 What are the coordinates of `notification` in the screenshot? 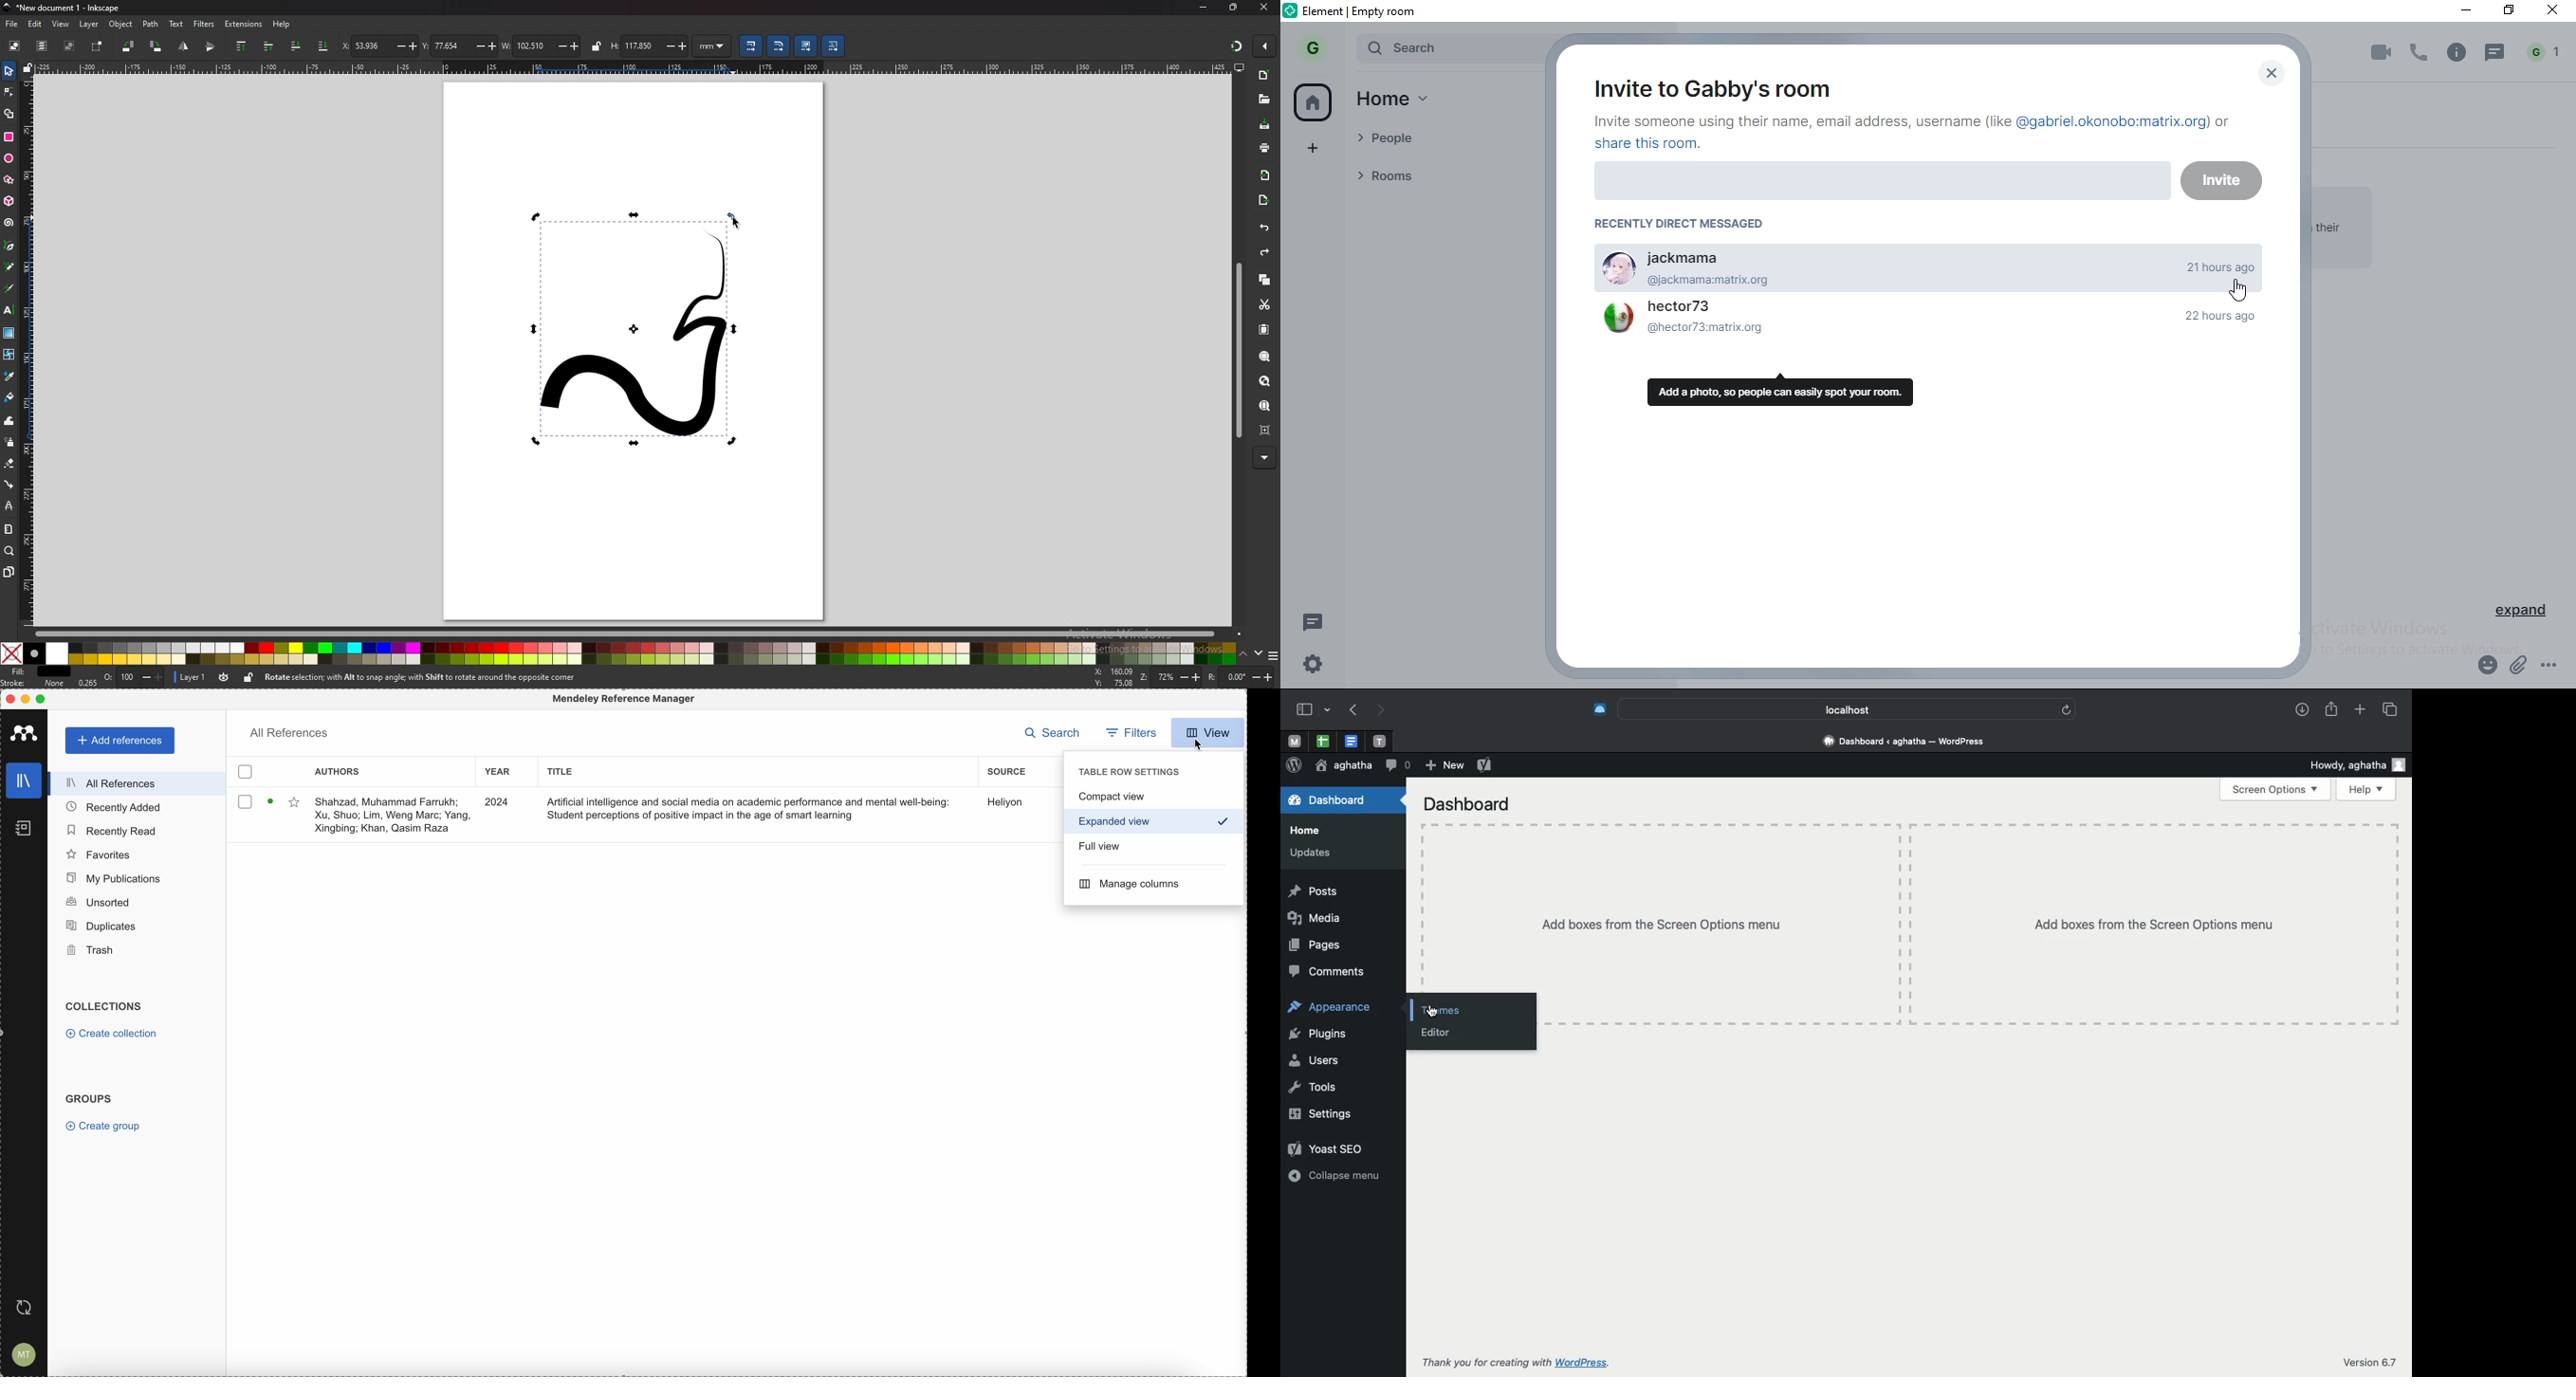 It's located at (2546, 52).